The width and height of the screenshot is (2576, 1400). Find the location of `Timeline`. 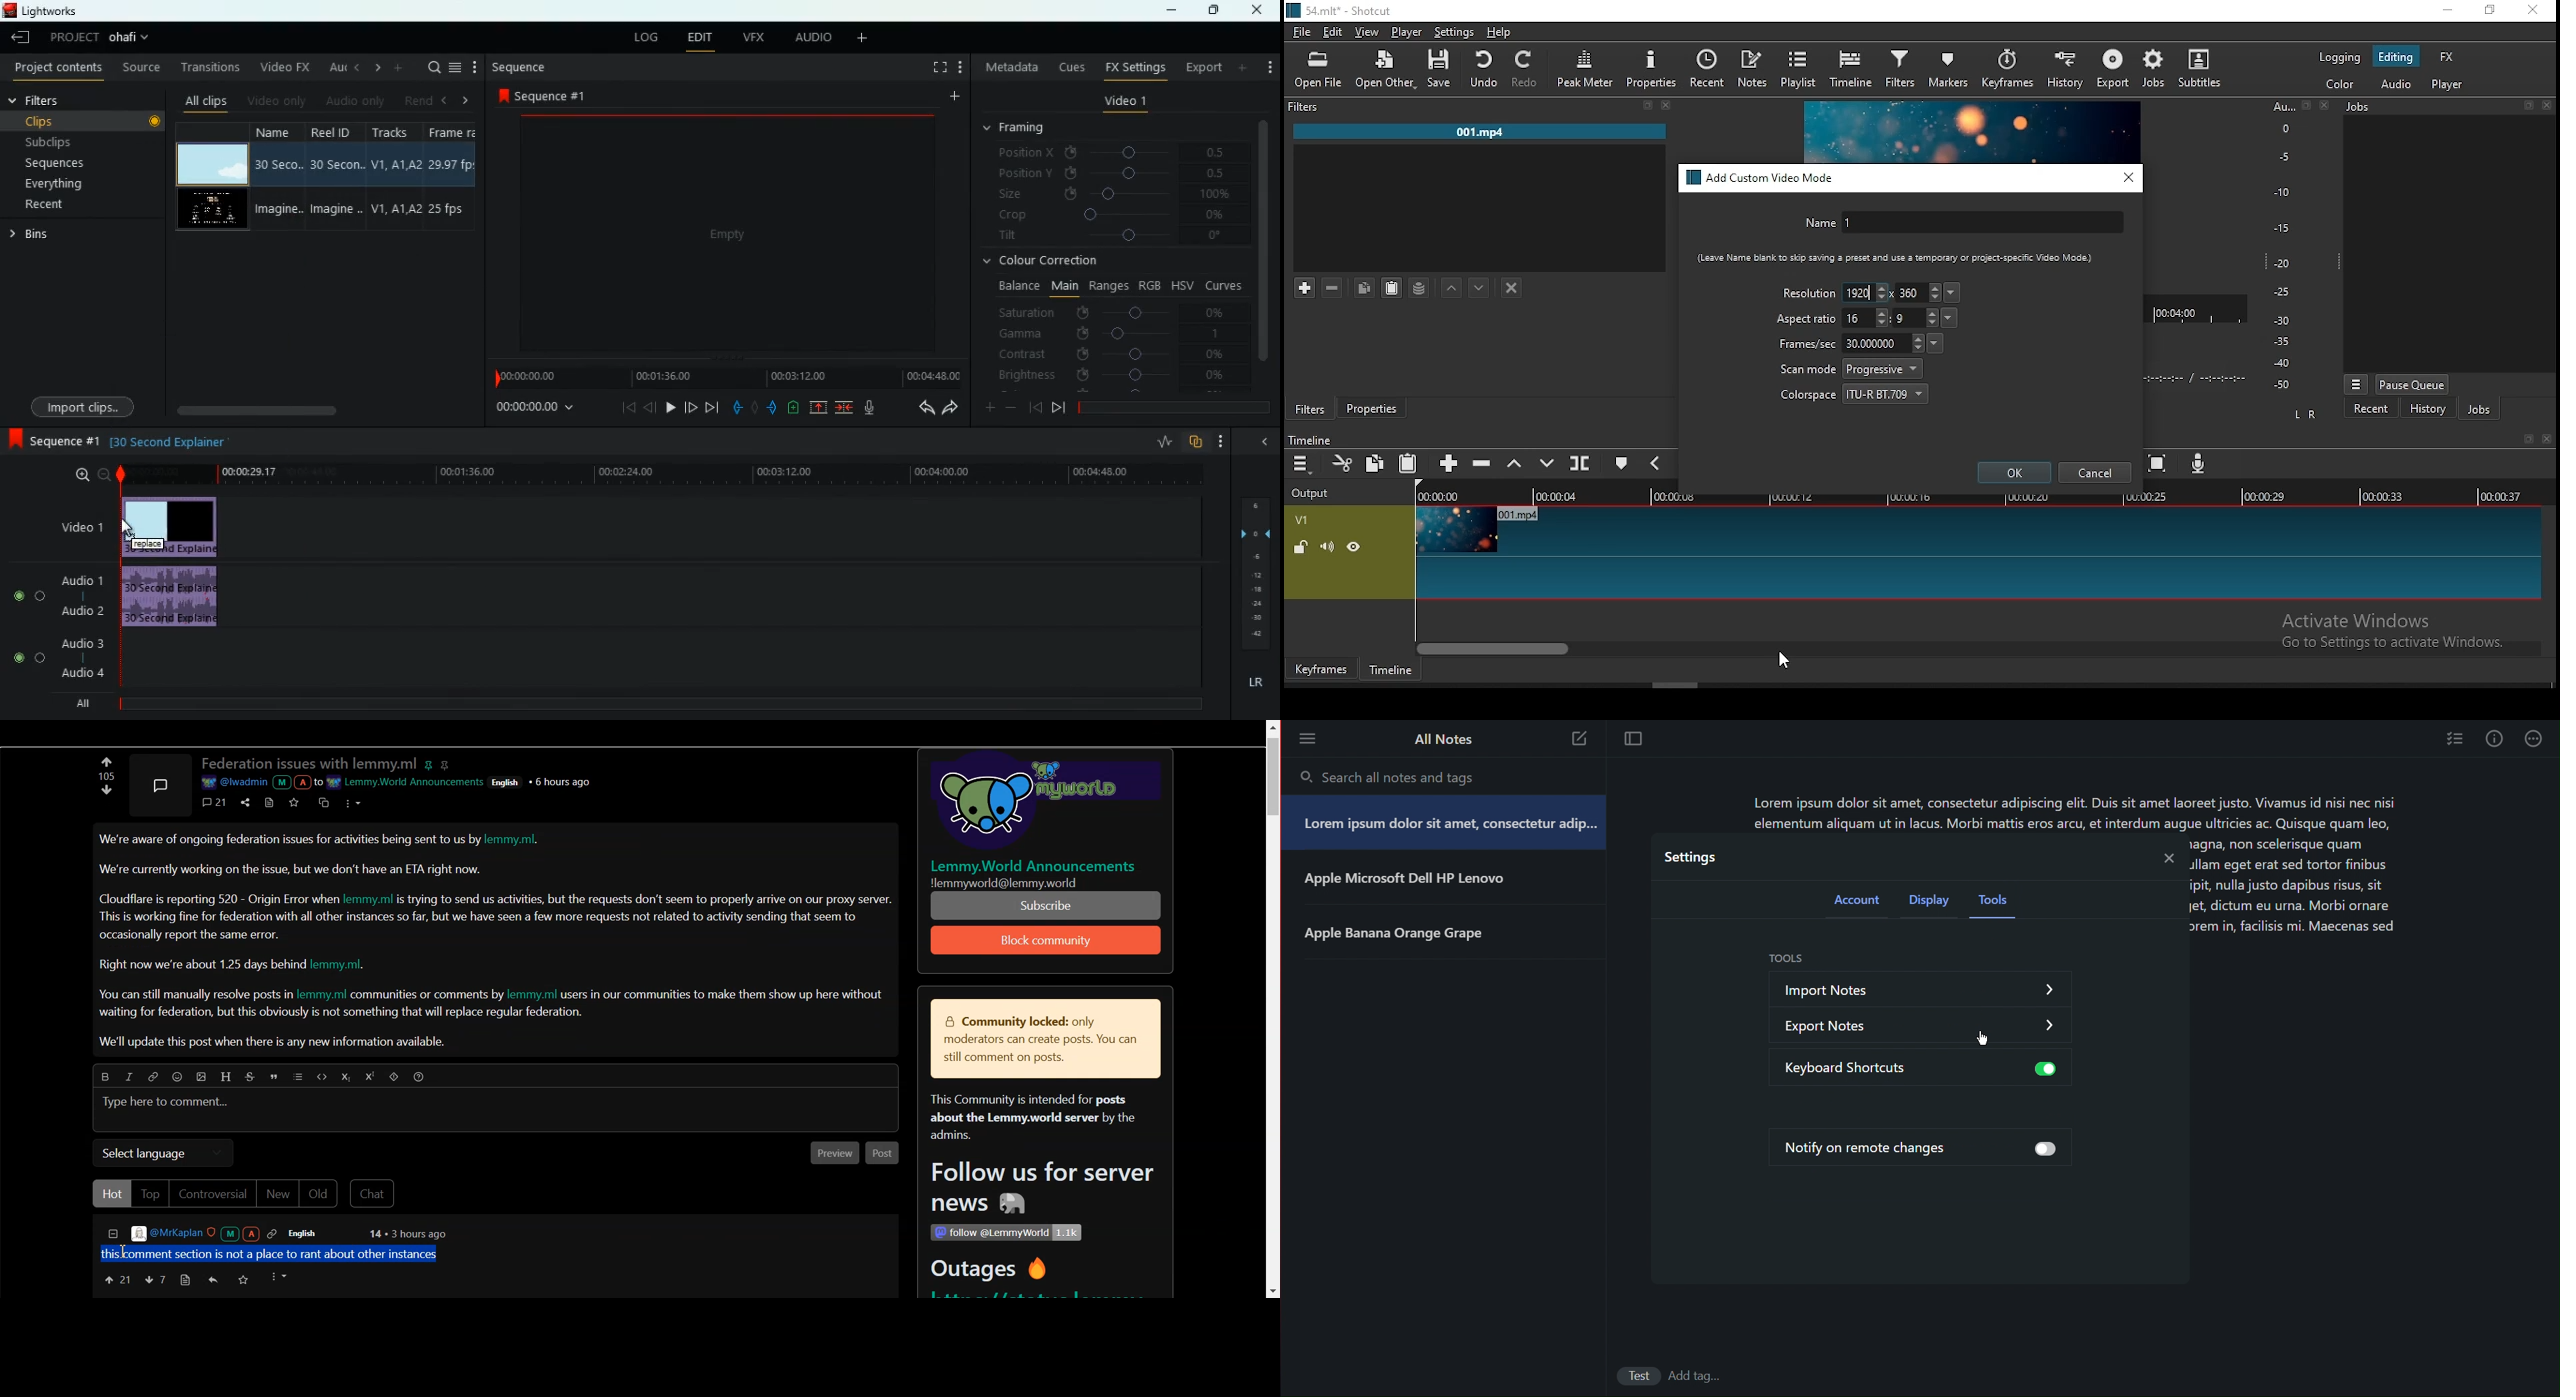

Timeline is located at coordinates (663, 703).